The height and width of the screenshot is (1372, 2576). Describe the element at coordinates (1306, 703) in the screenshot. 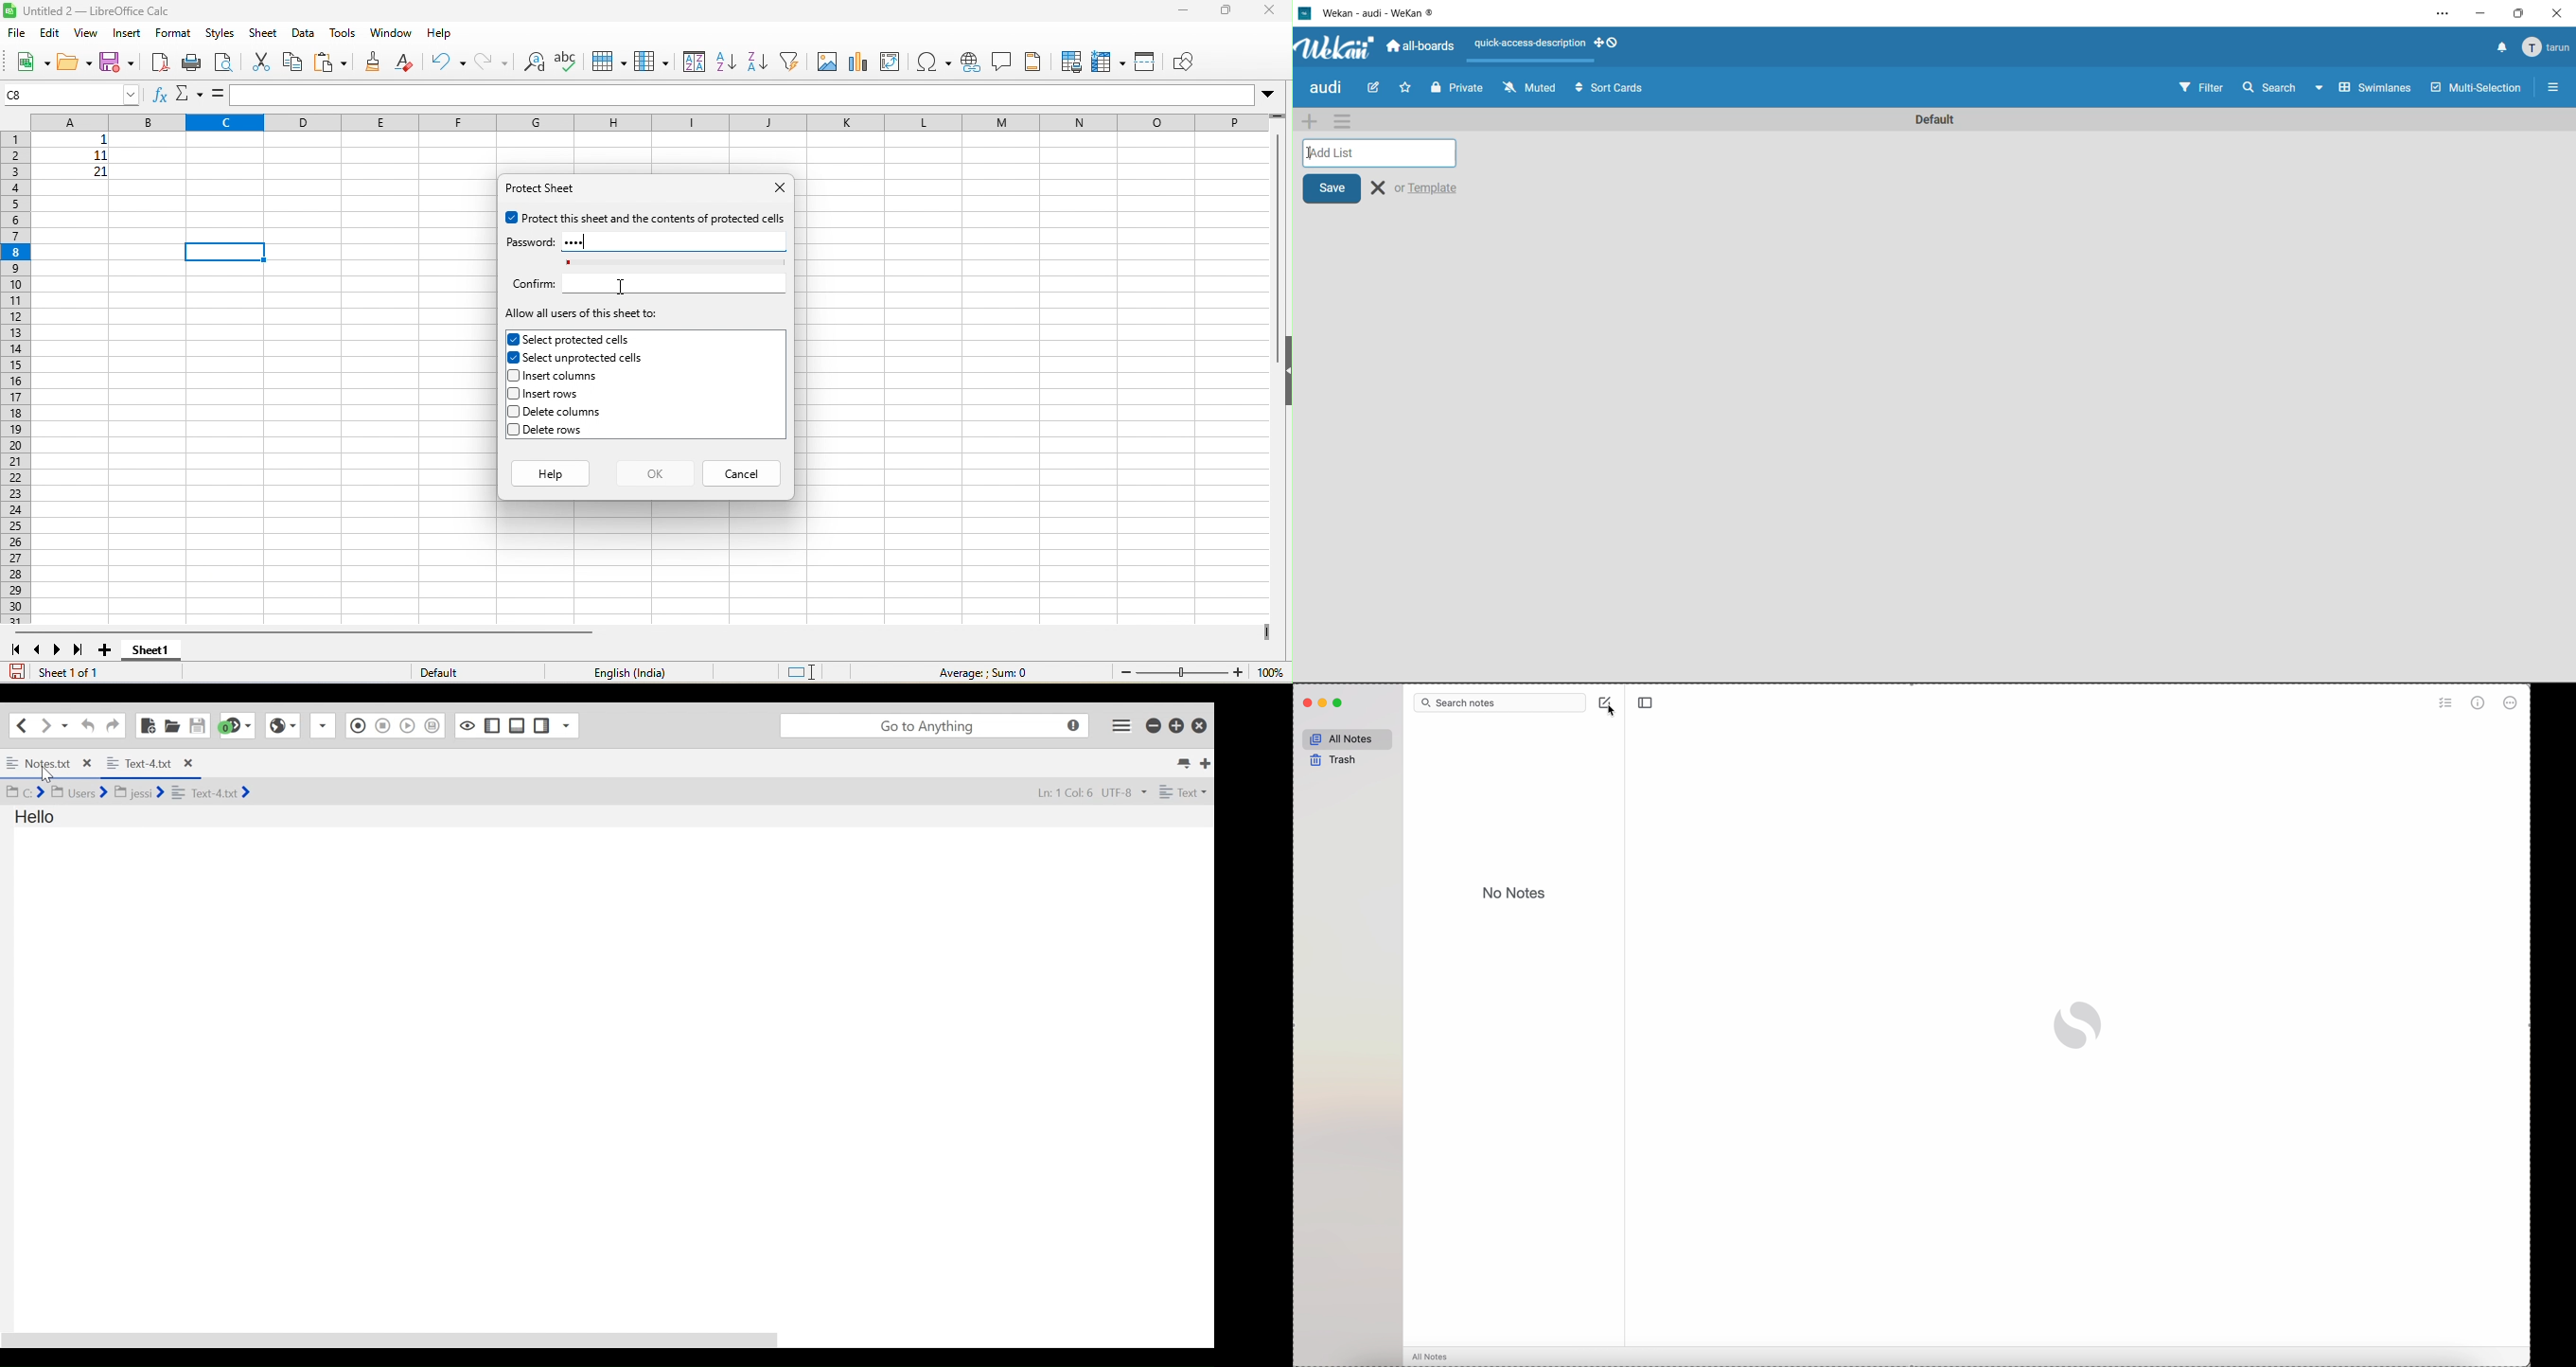

I see `close Simplenote` at that location.